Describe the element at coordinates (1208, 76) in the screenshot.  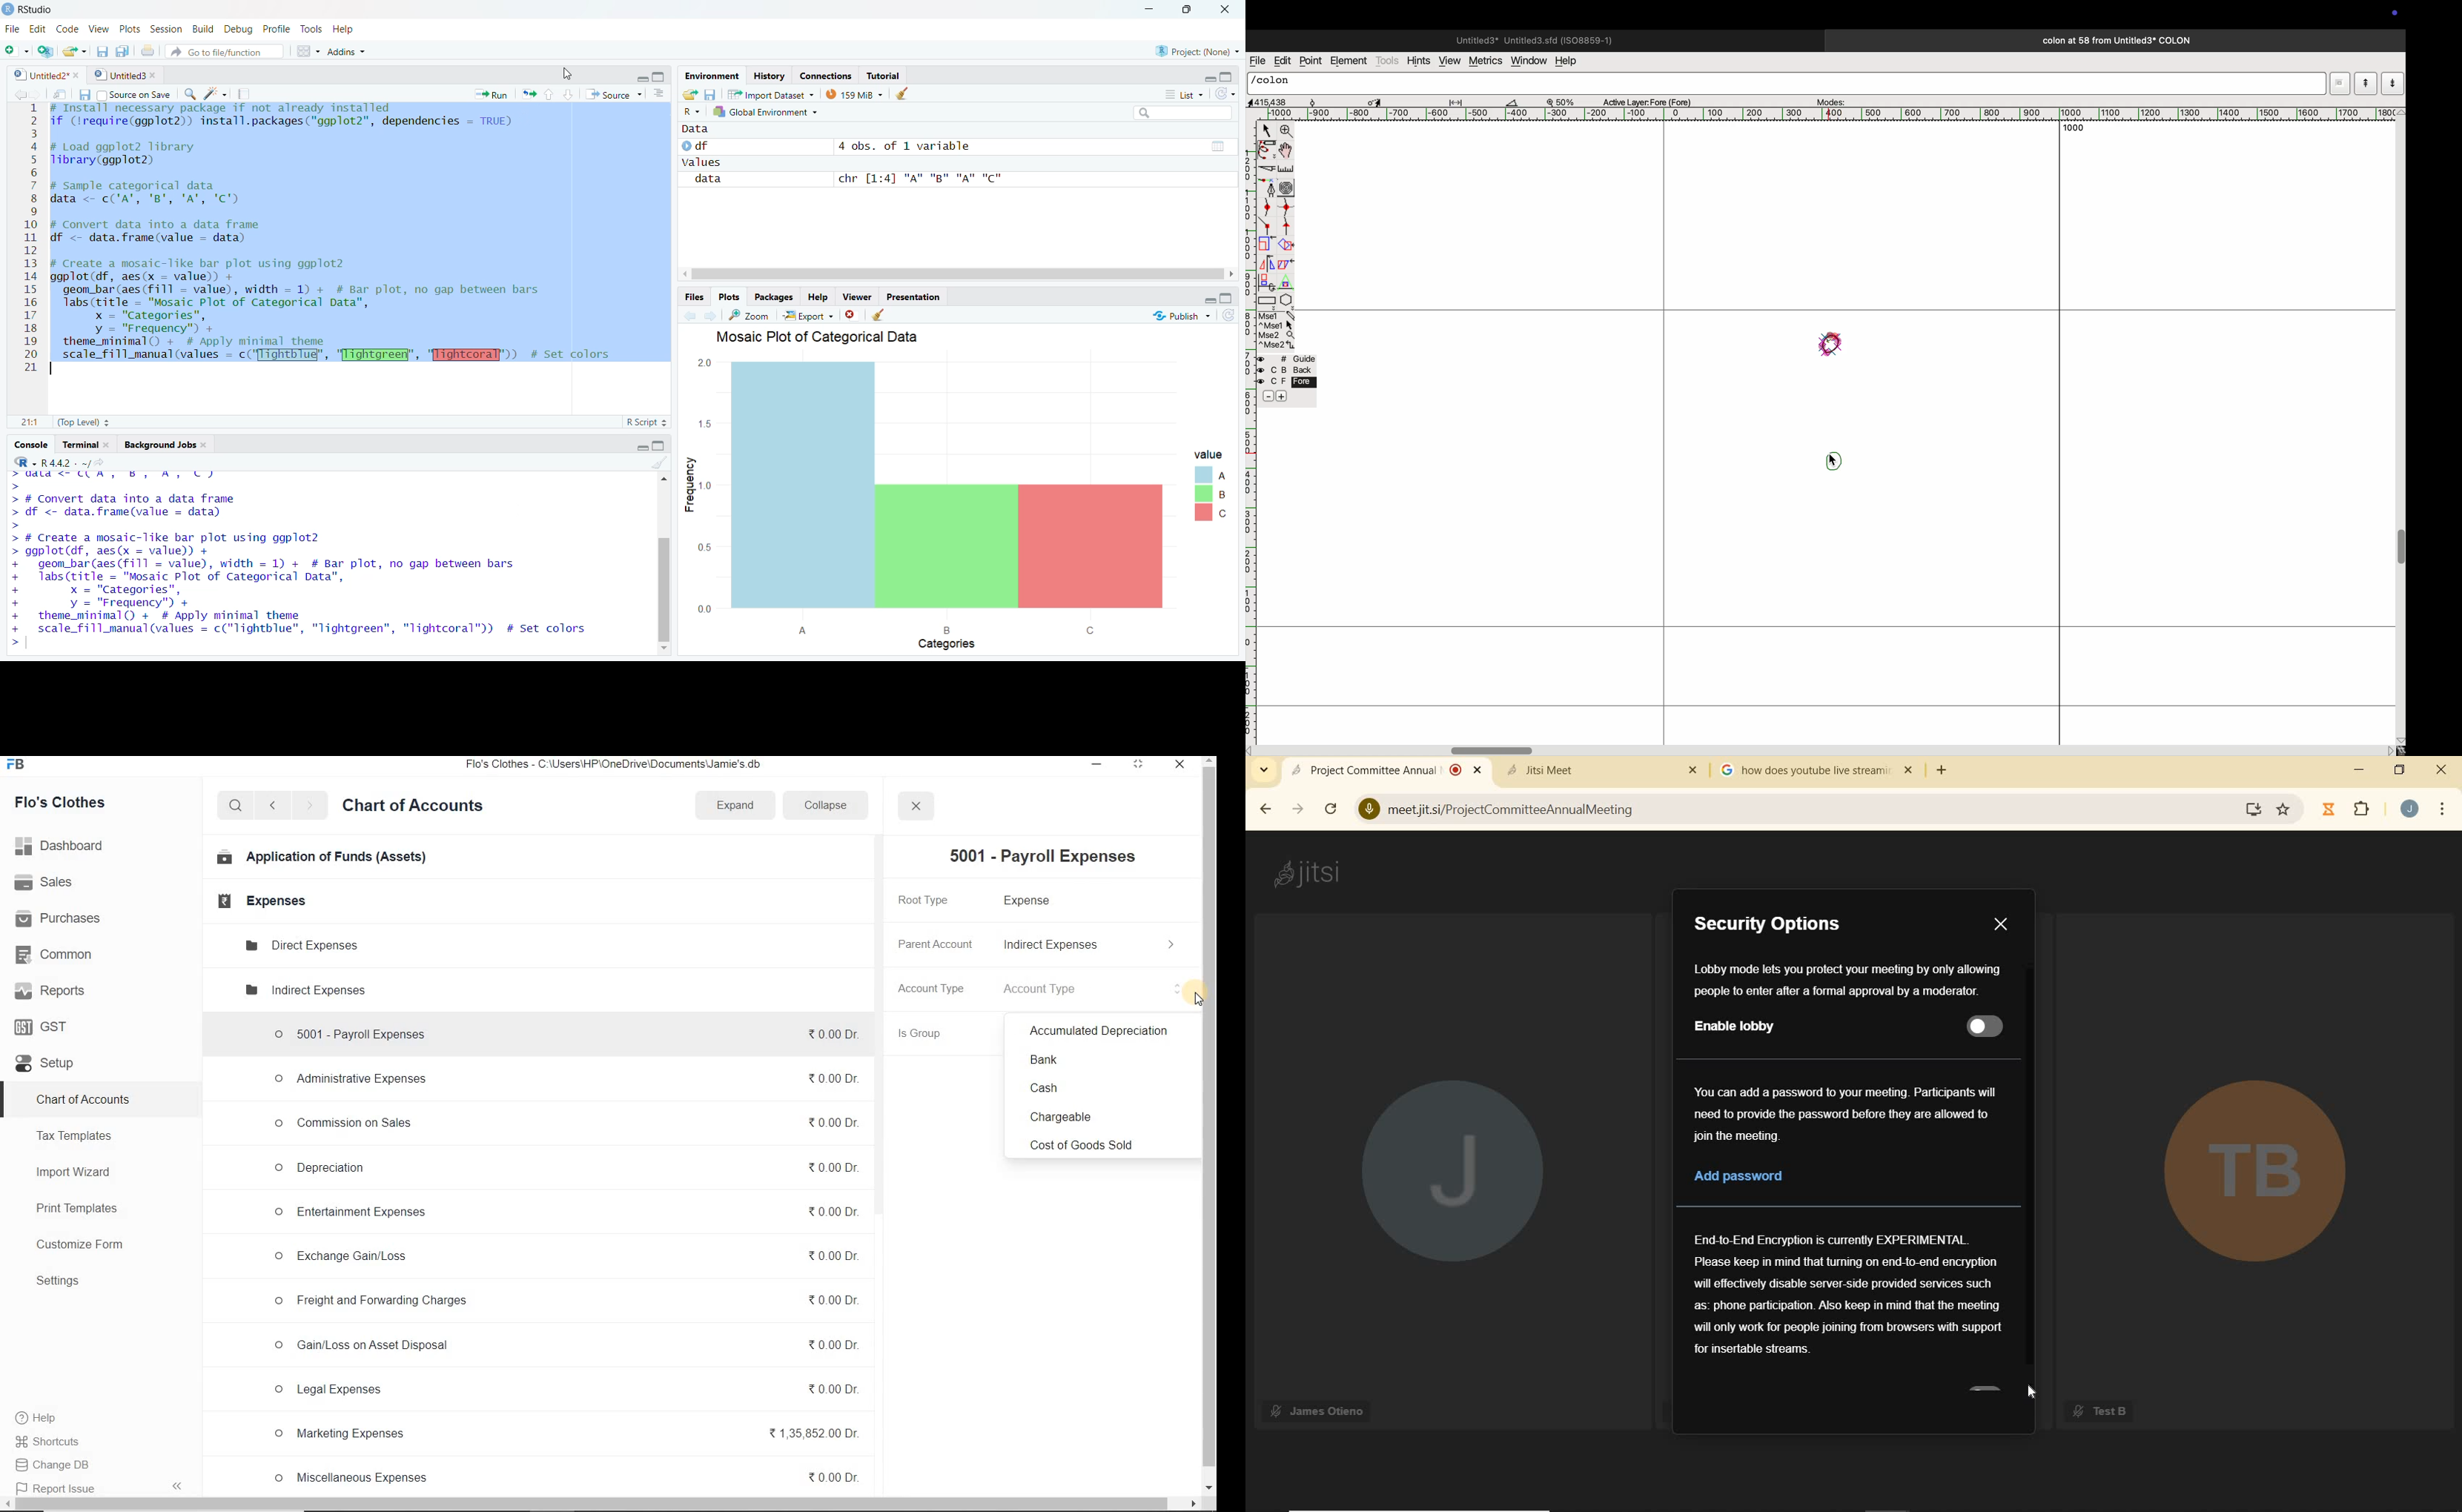
I see `Minimize` at that location.